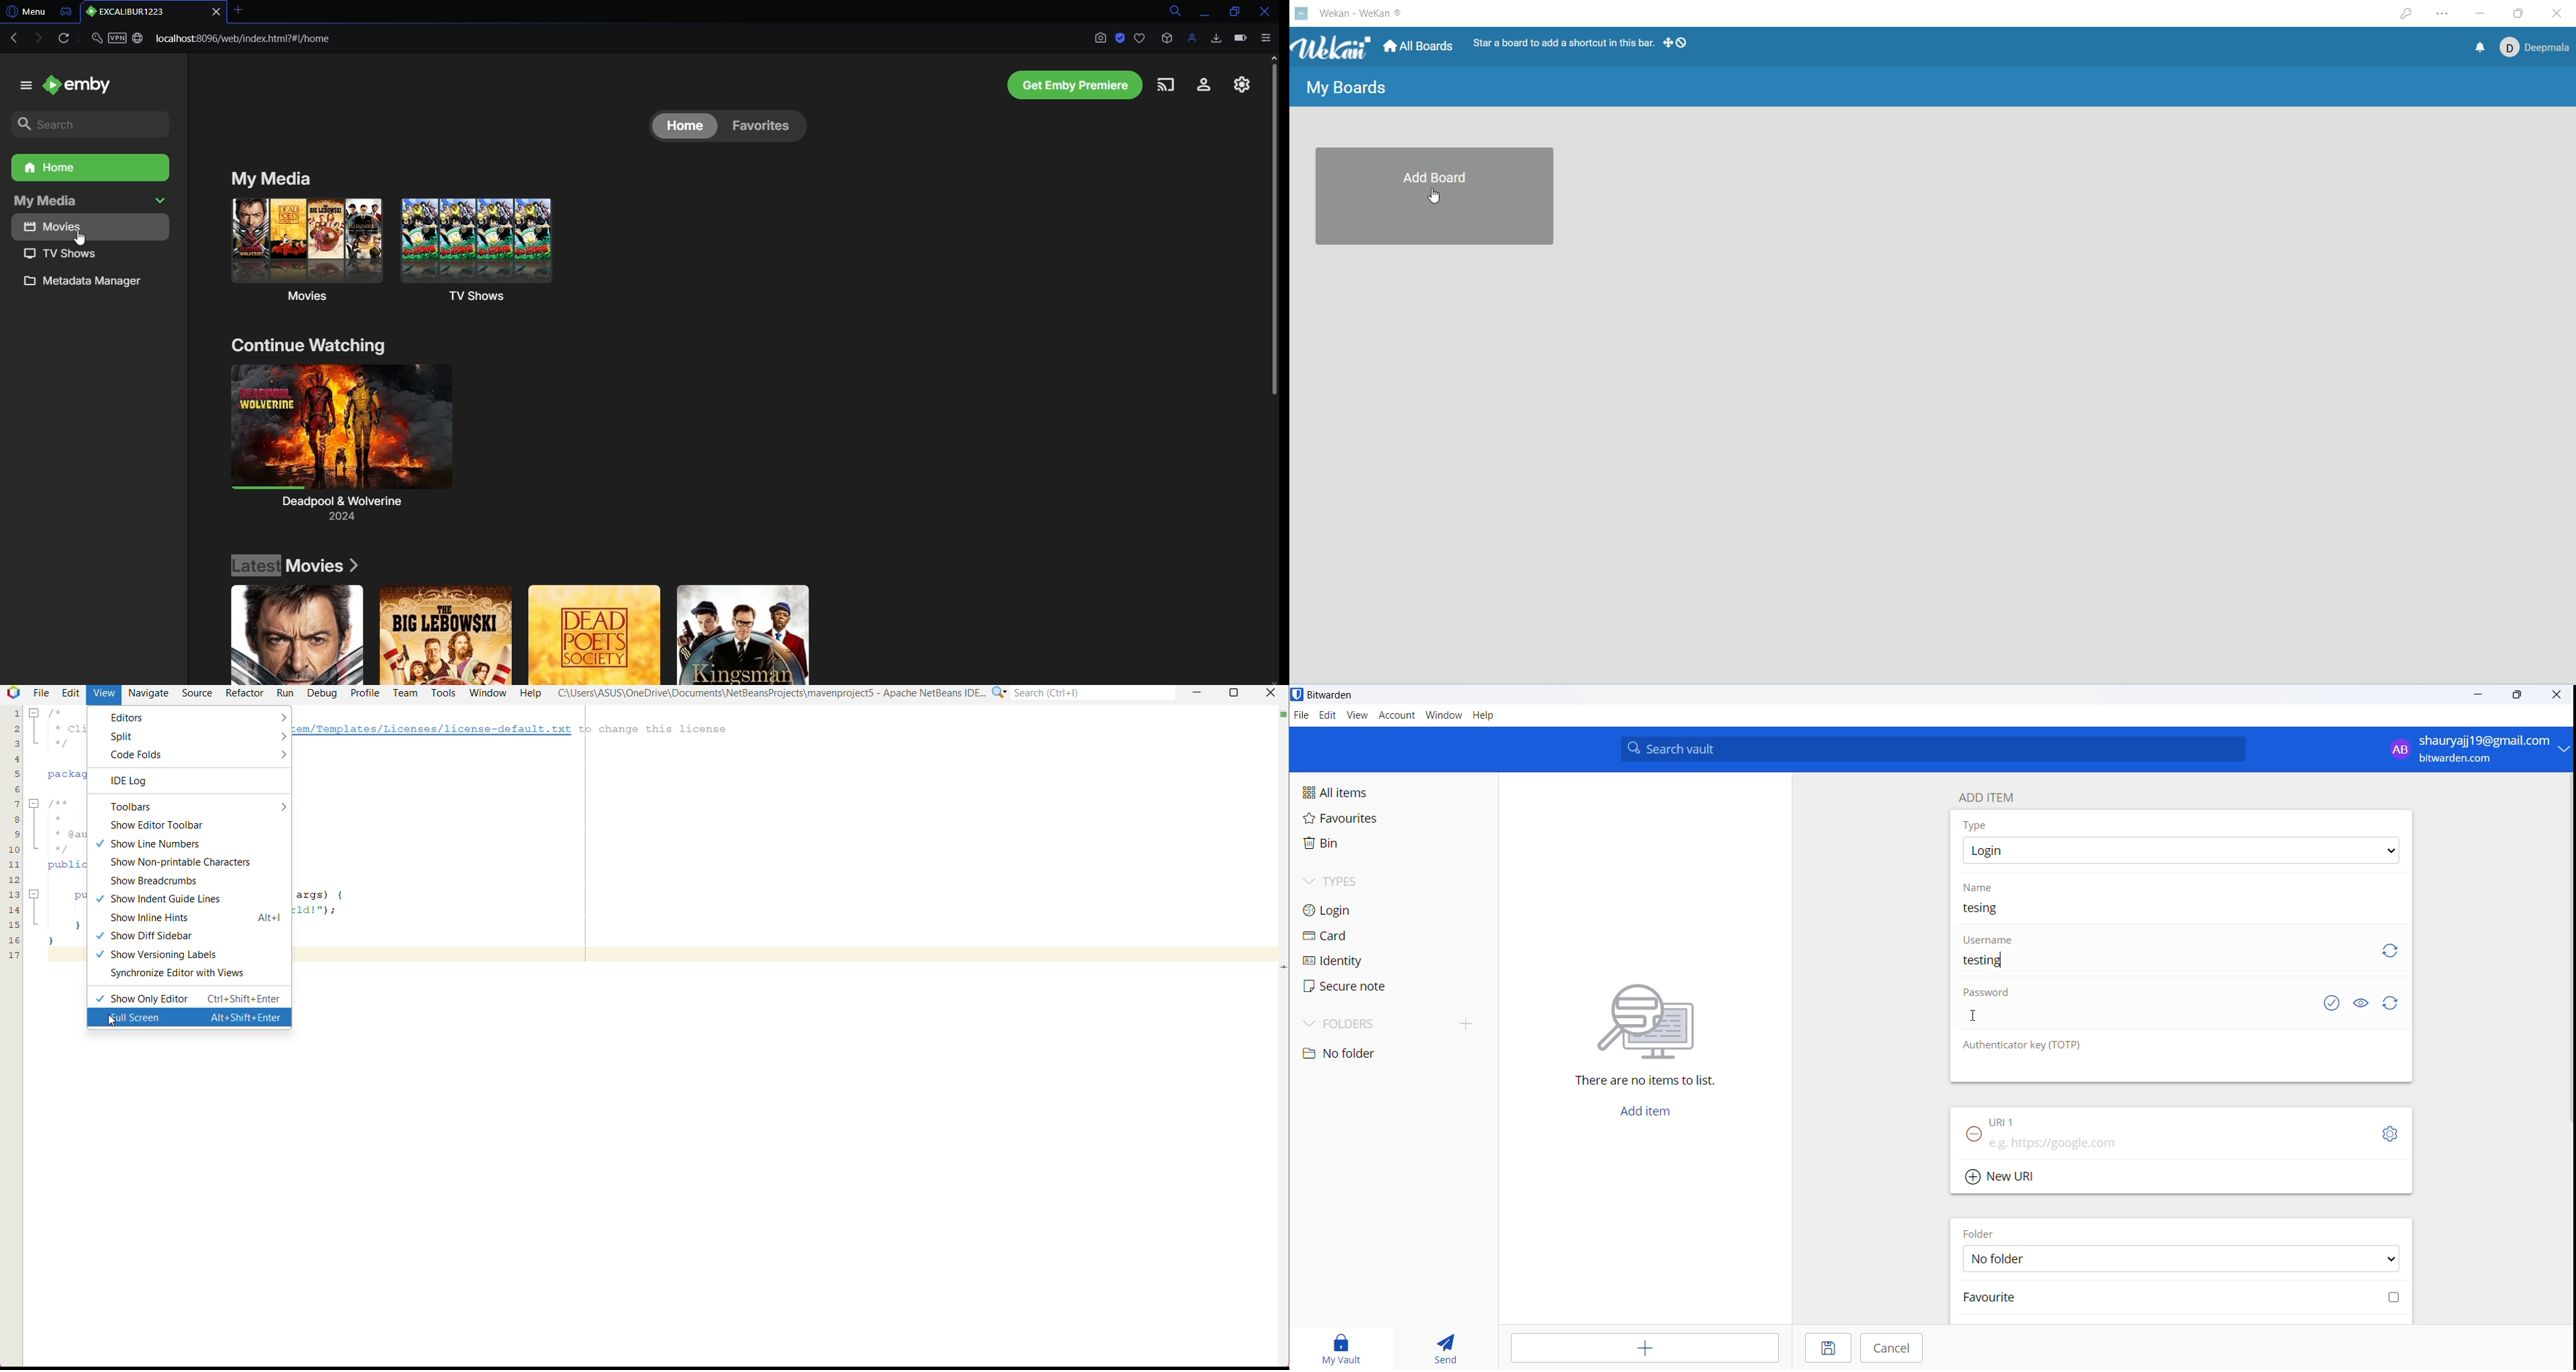  I want to click on Wekan logo, so click(1331, 48).